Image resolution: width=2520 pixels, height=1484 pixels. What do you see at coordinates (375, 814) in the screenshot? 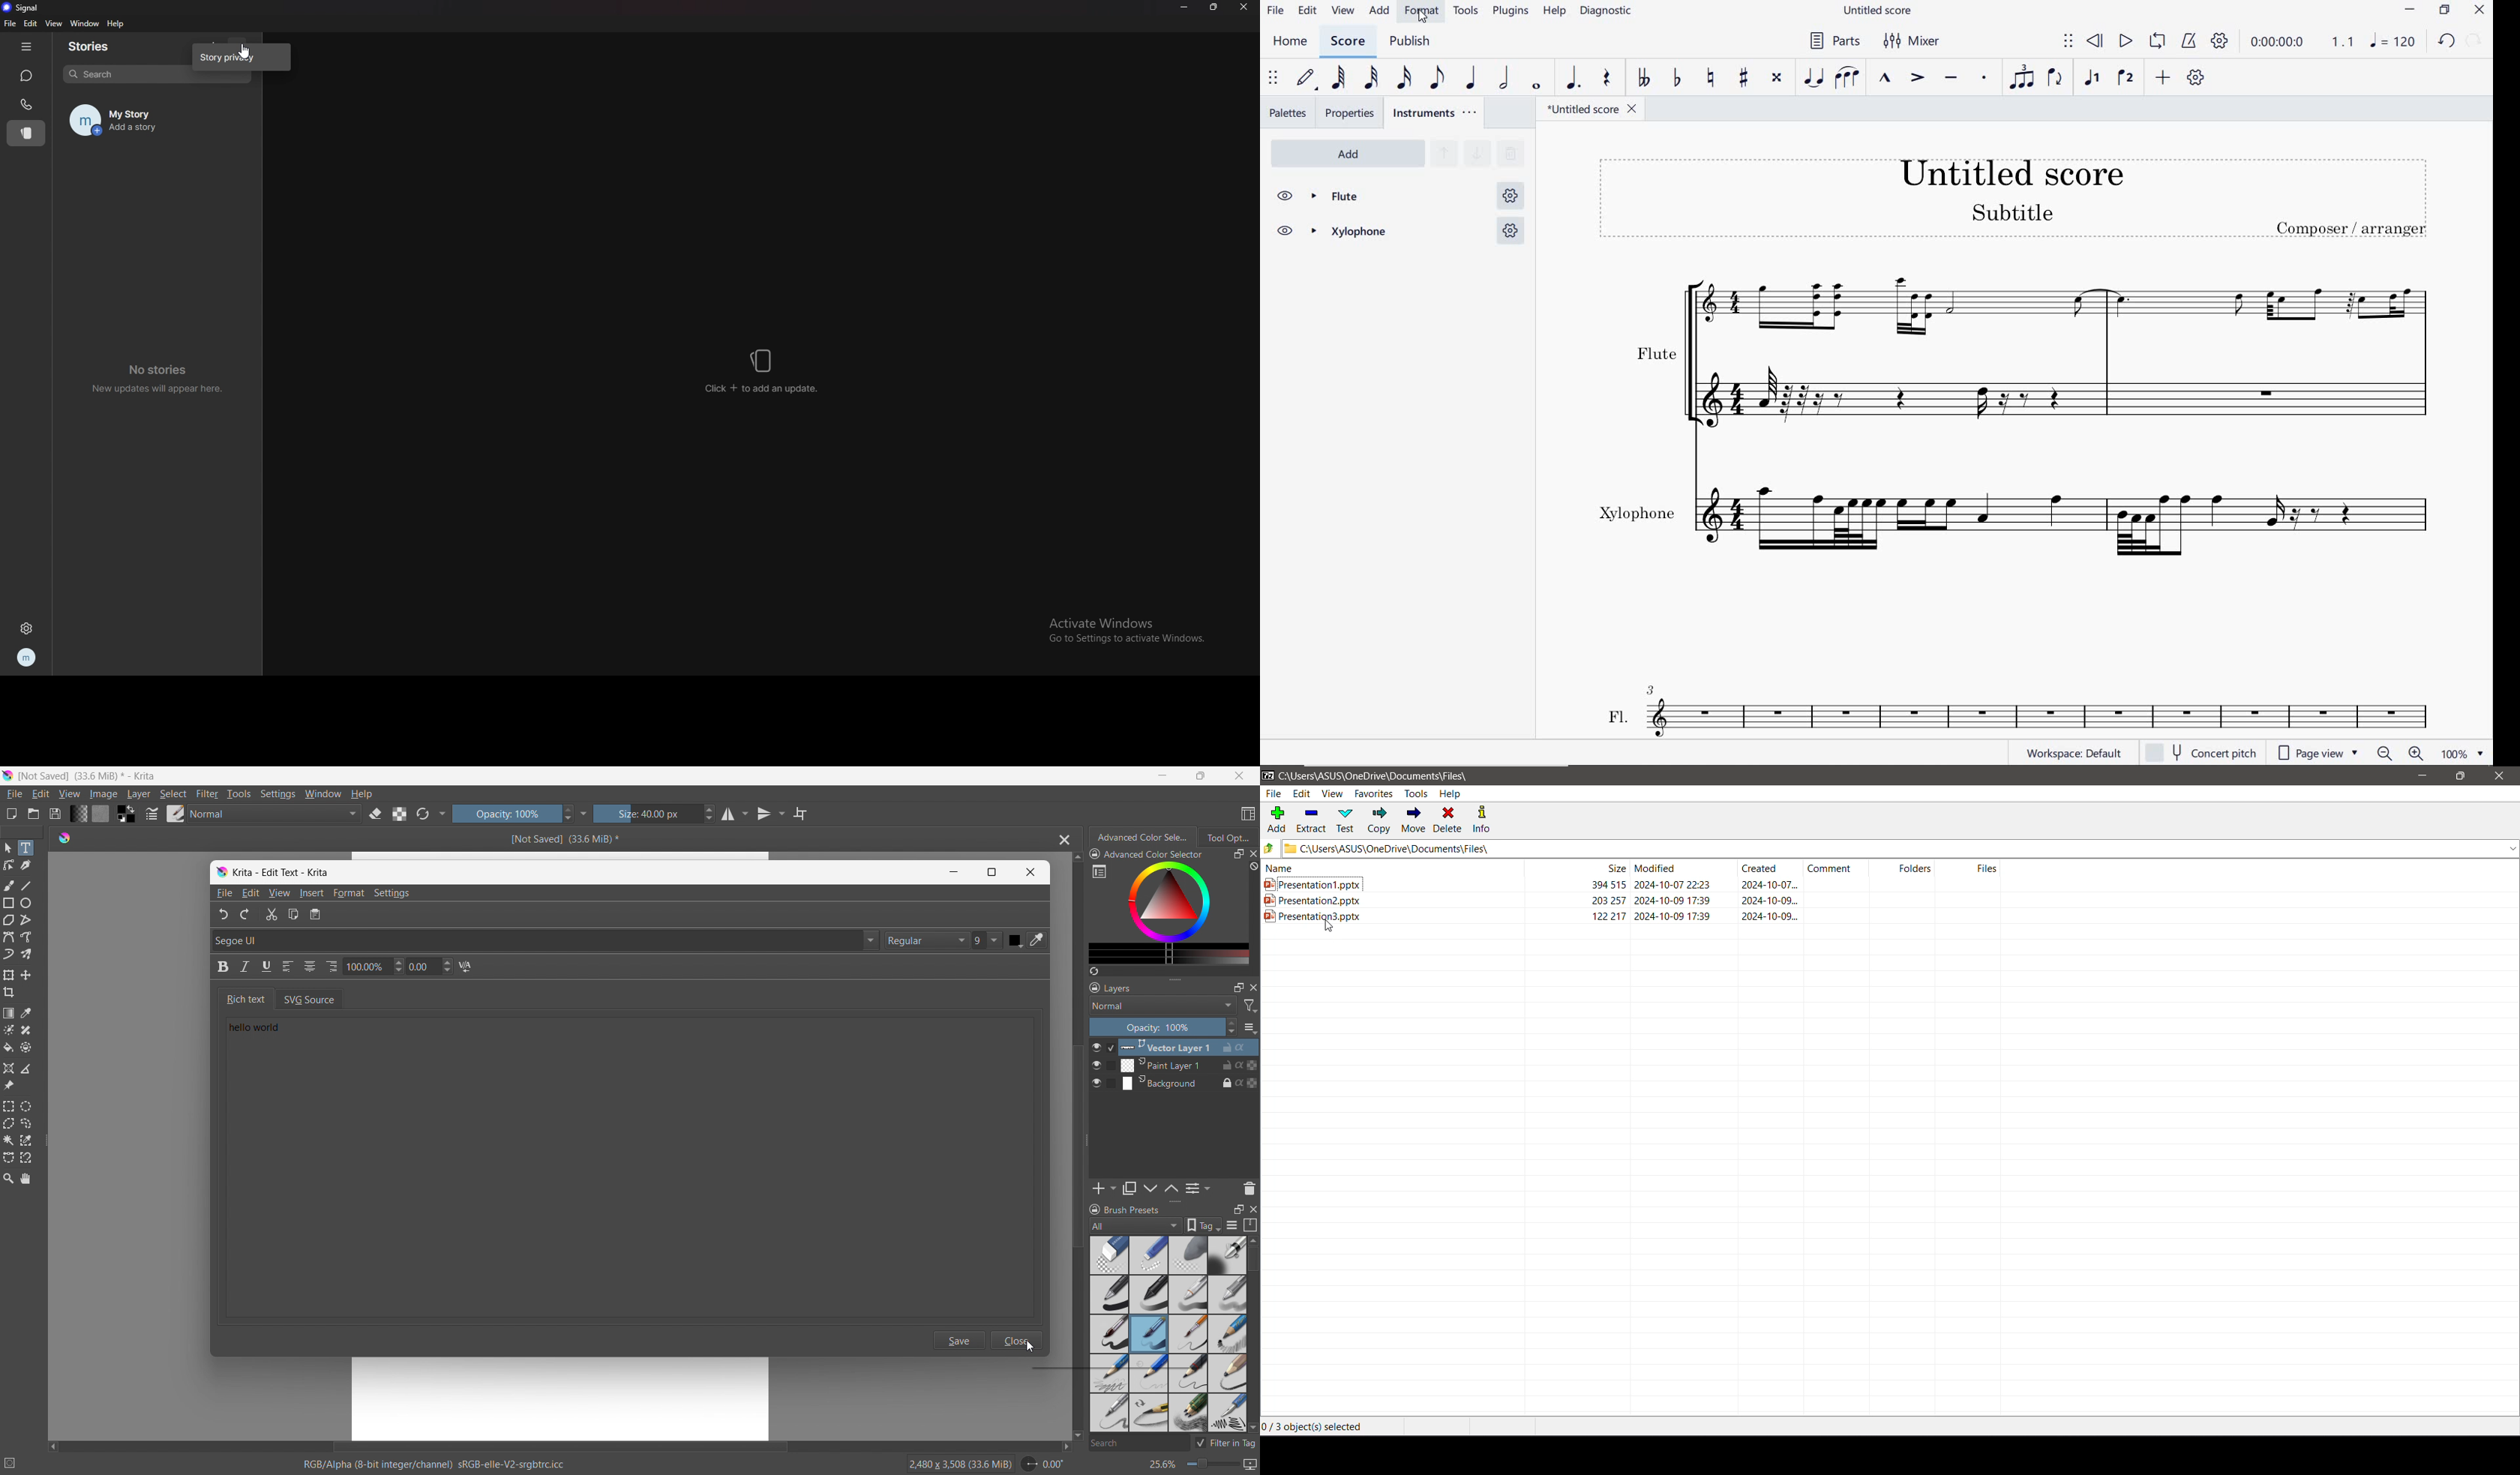
I see `set erasor` at bounding box center [375, 814].